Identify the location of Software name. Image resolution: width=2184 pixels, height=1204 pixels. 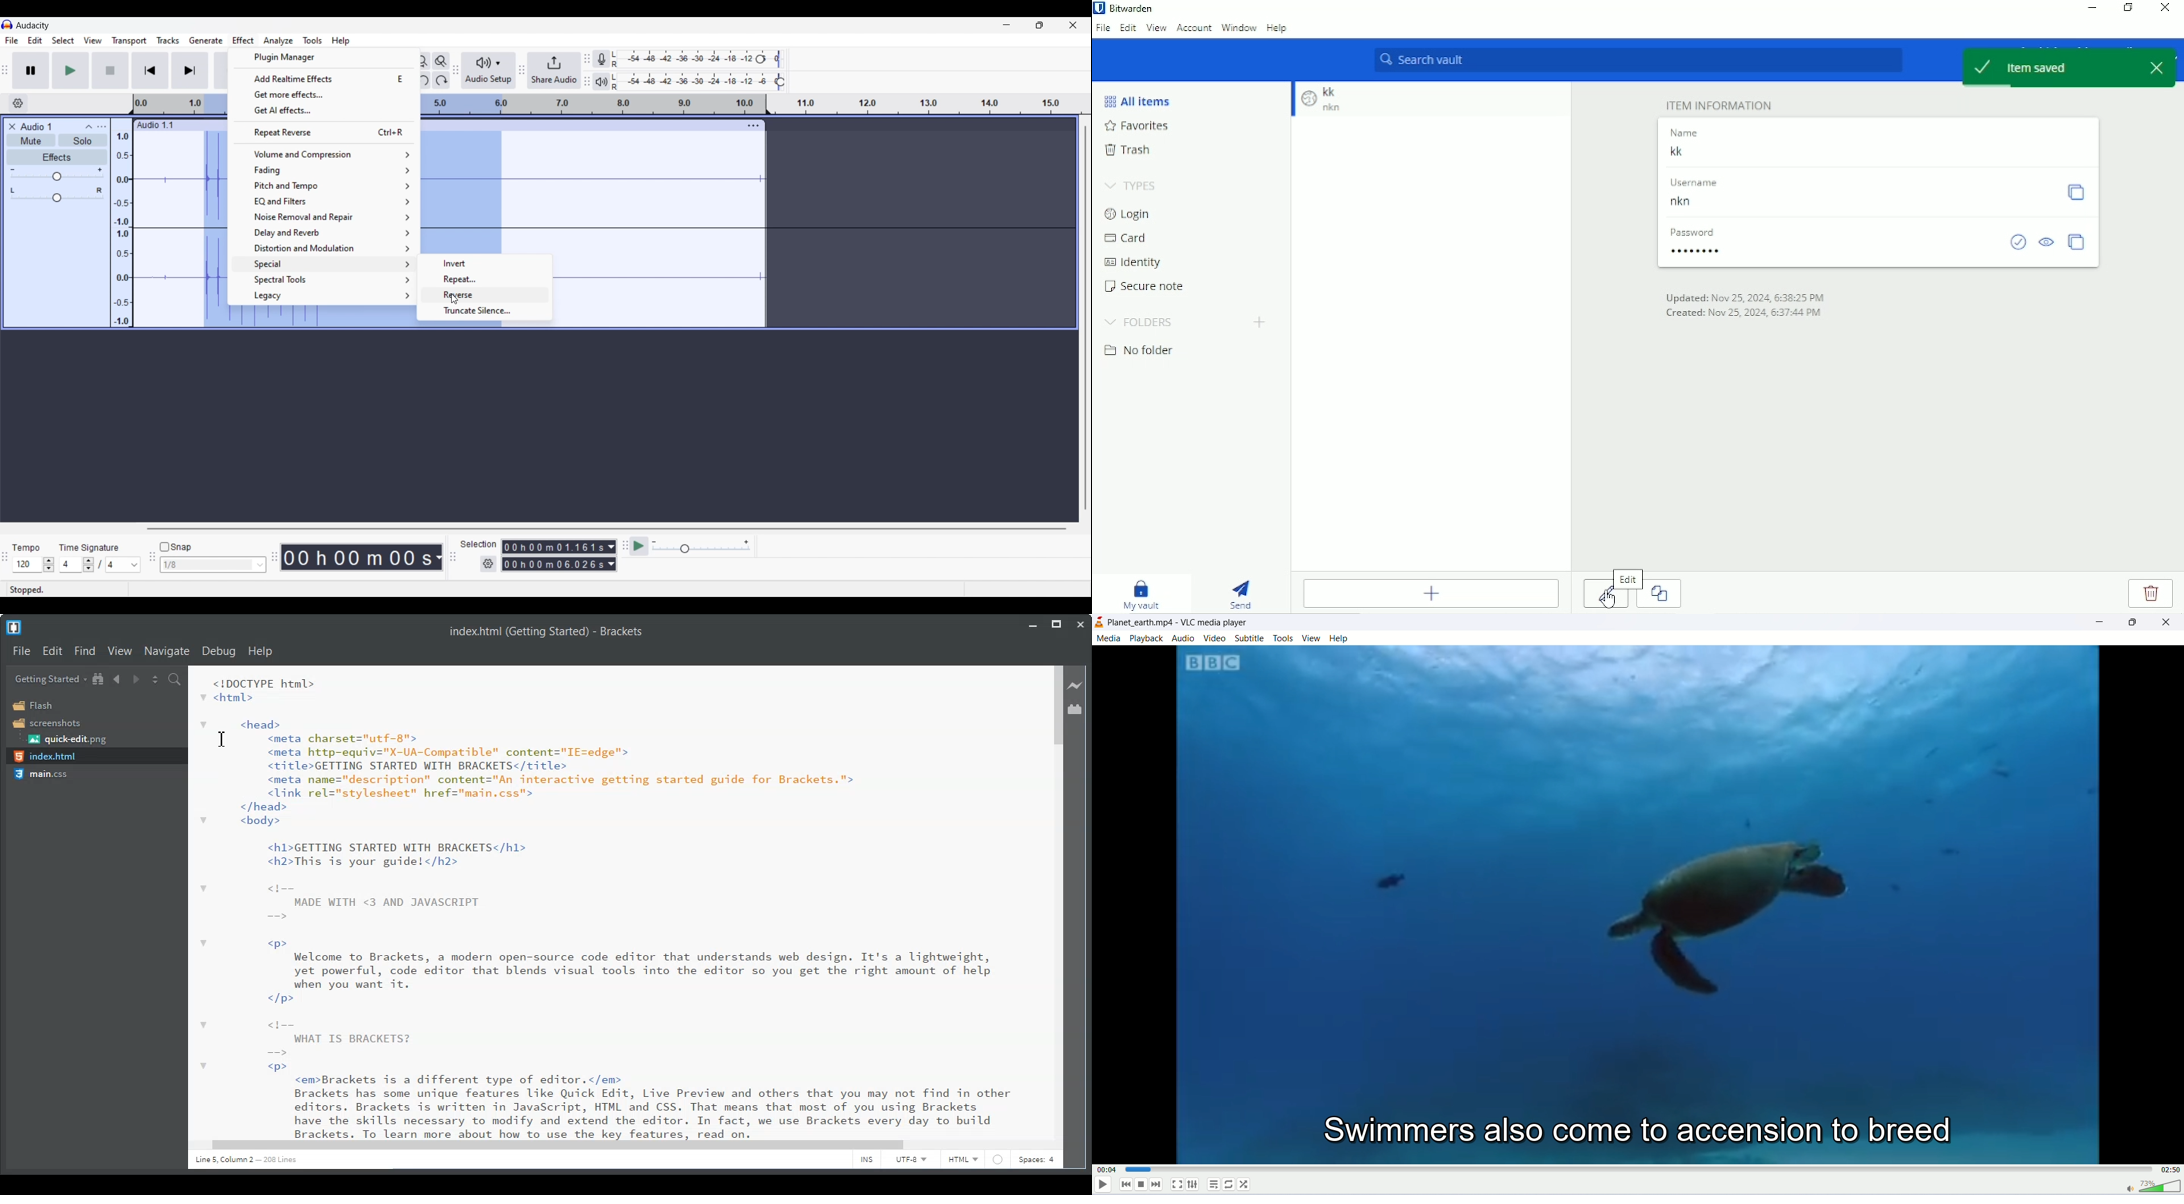
(34, 26).